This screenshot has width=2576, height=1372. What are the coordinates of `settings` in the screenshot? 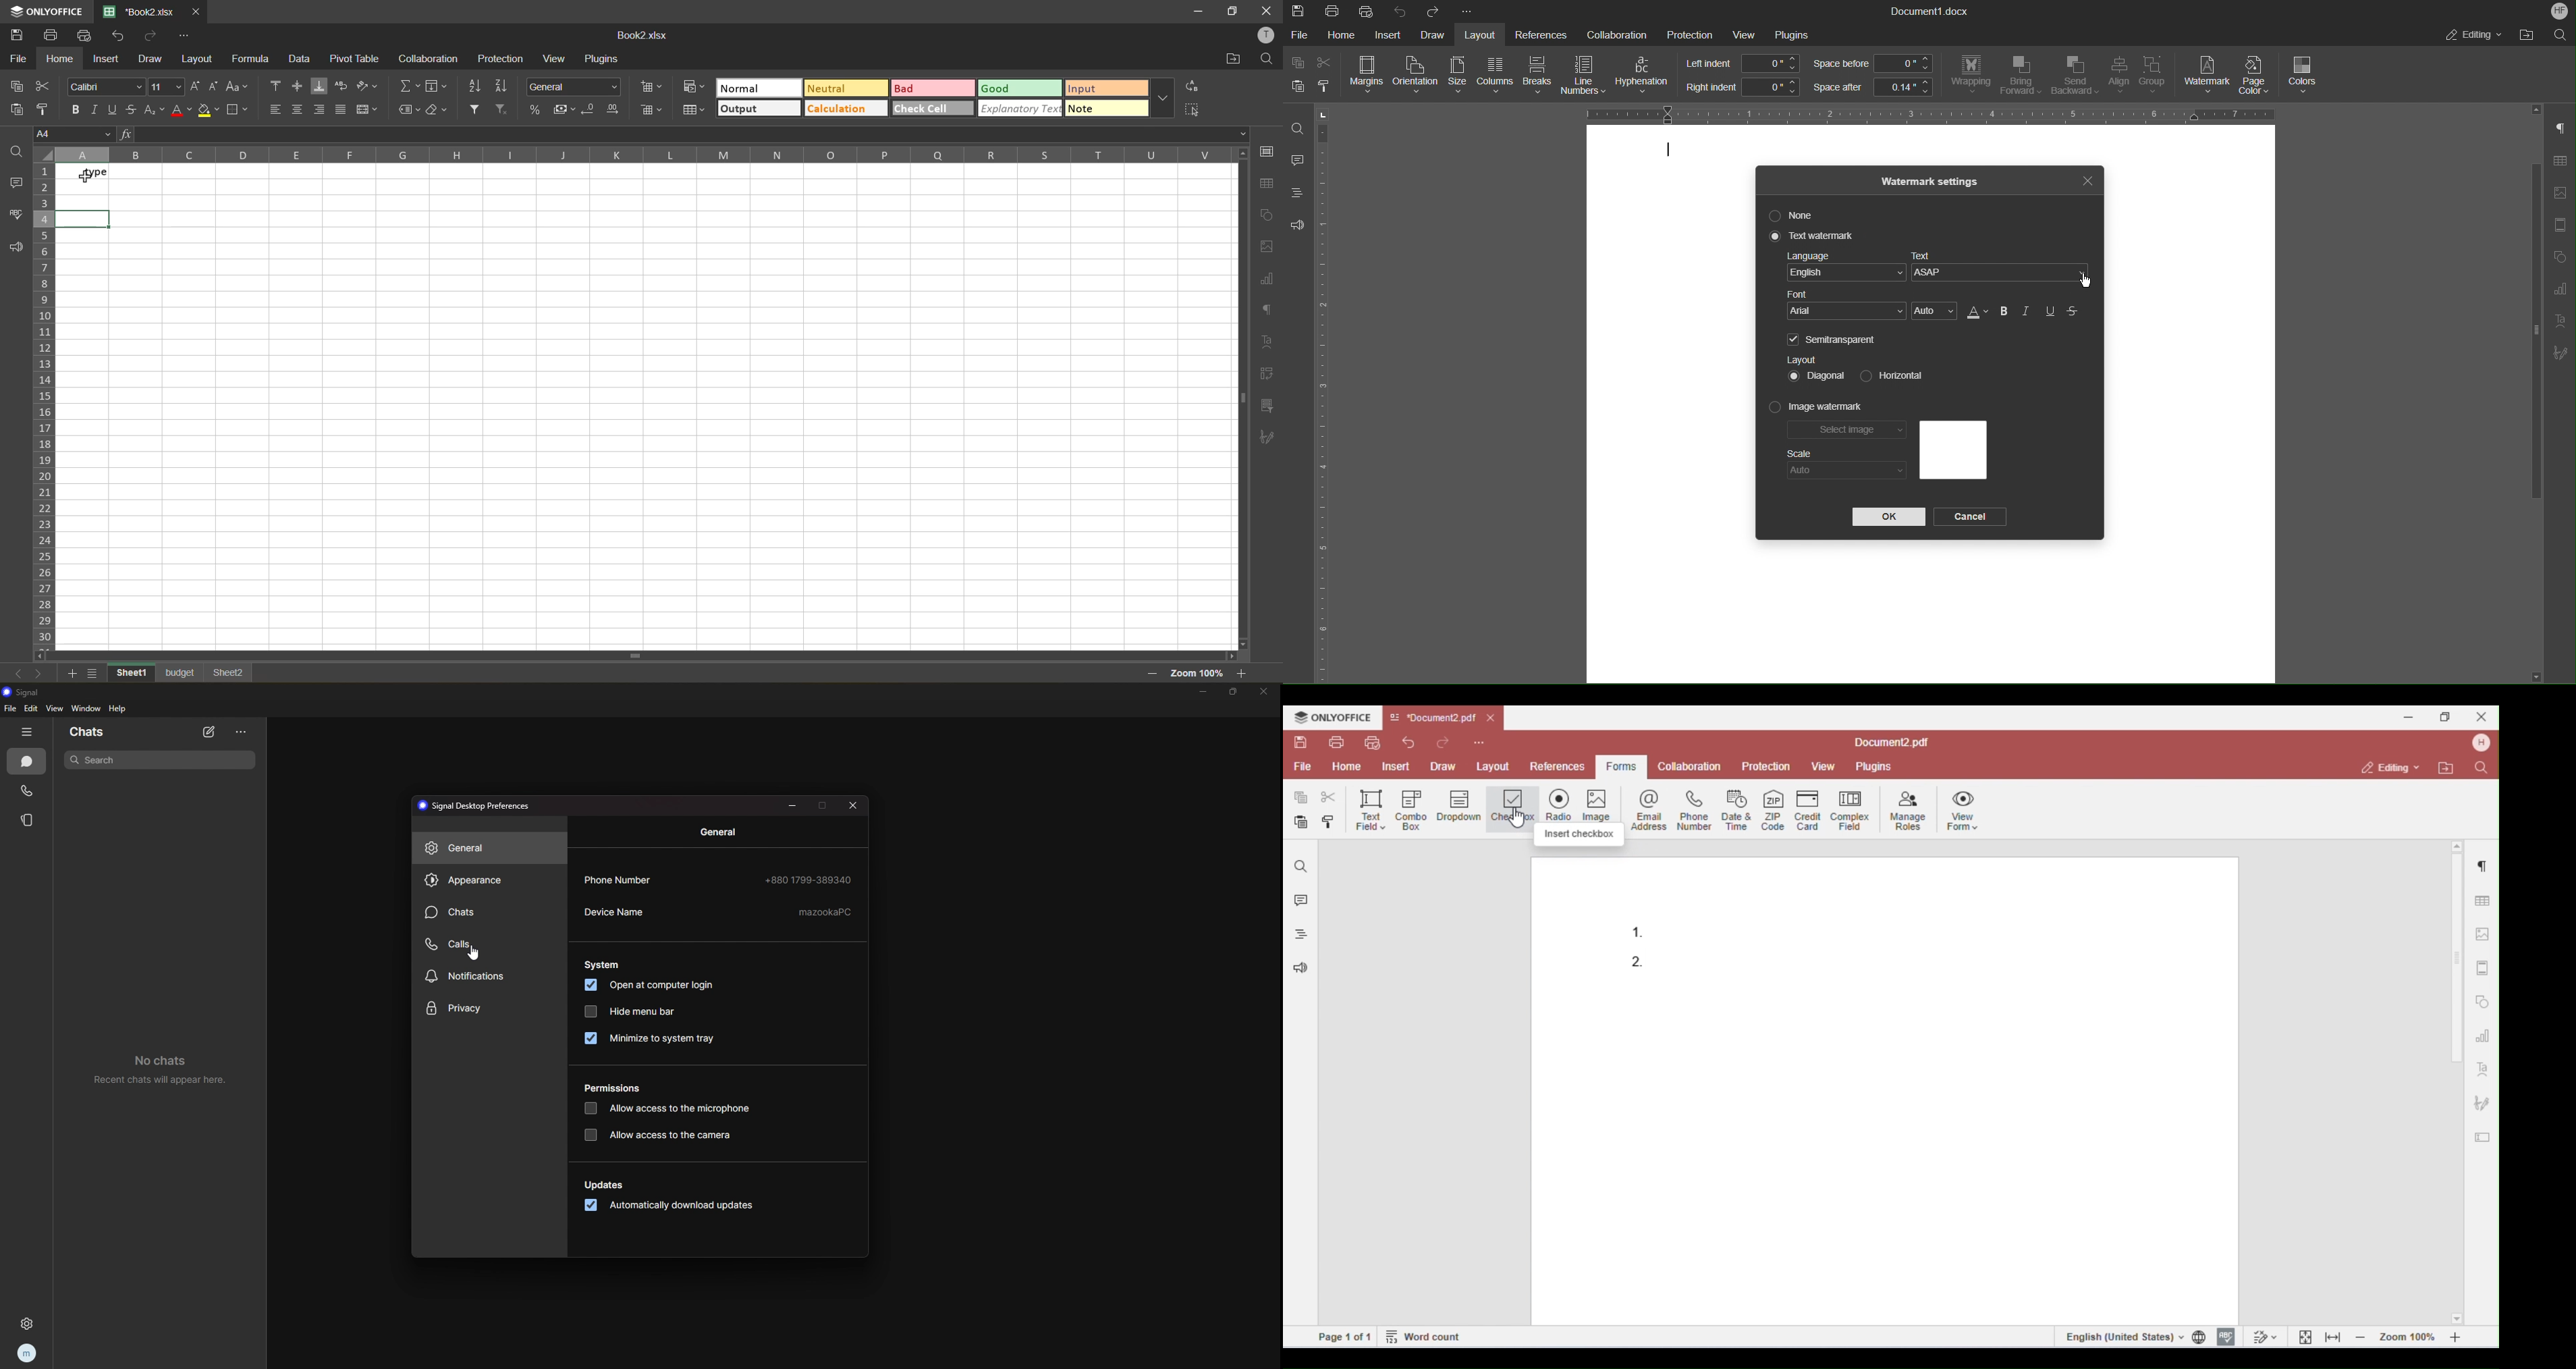 It's located at (29, 1324).